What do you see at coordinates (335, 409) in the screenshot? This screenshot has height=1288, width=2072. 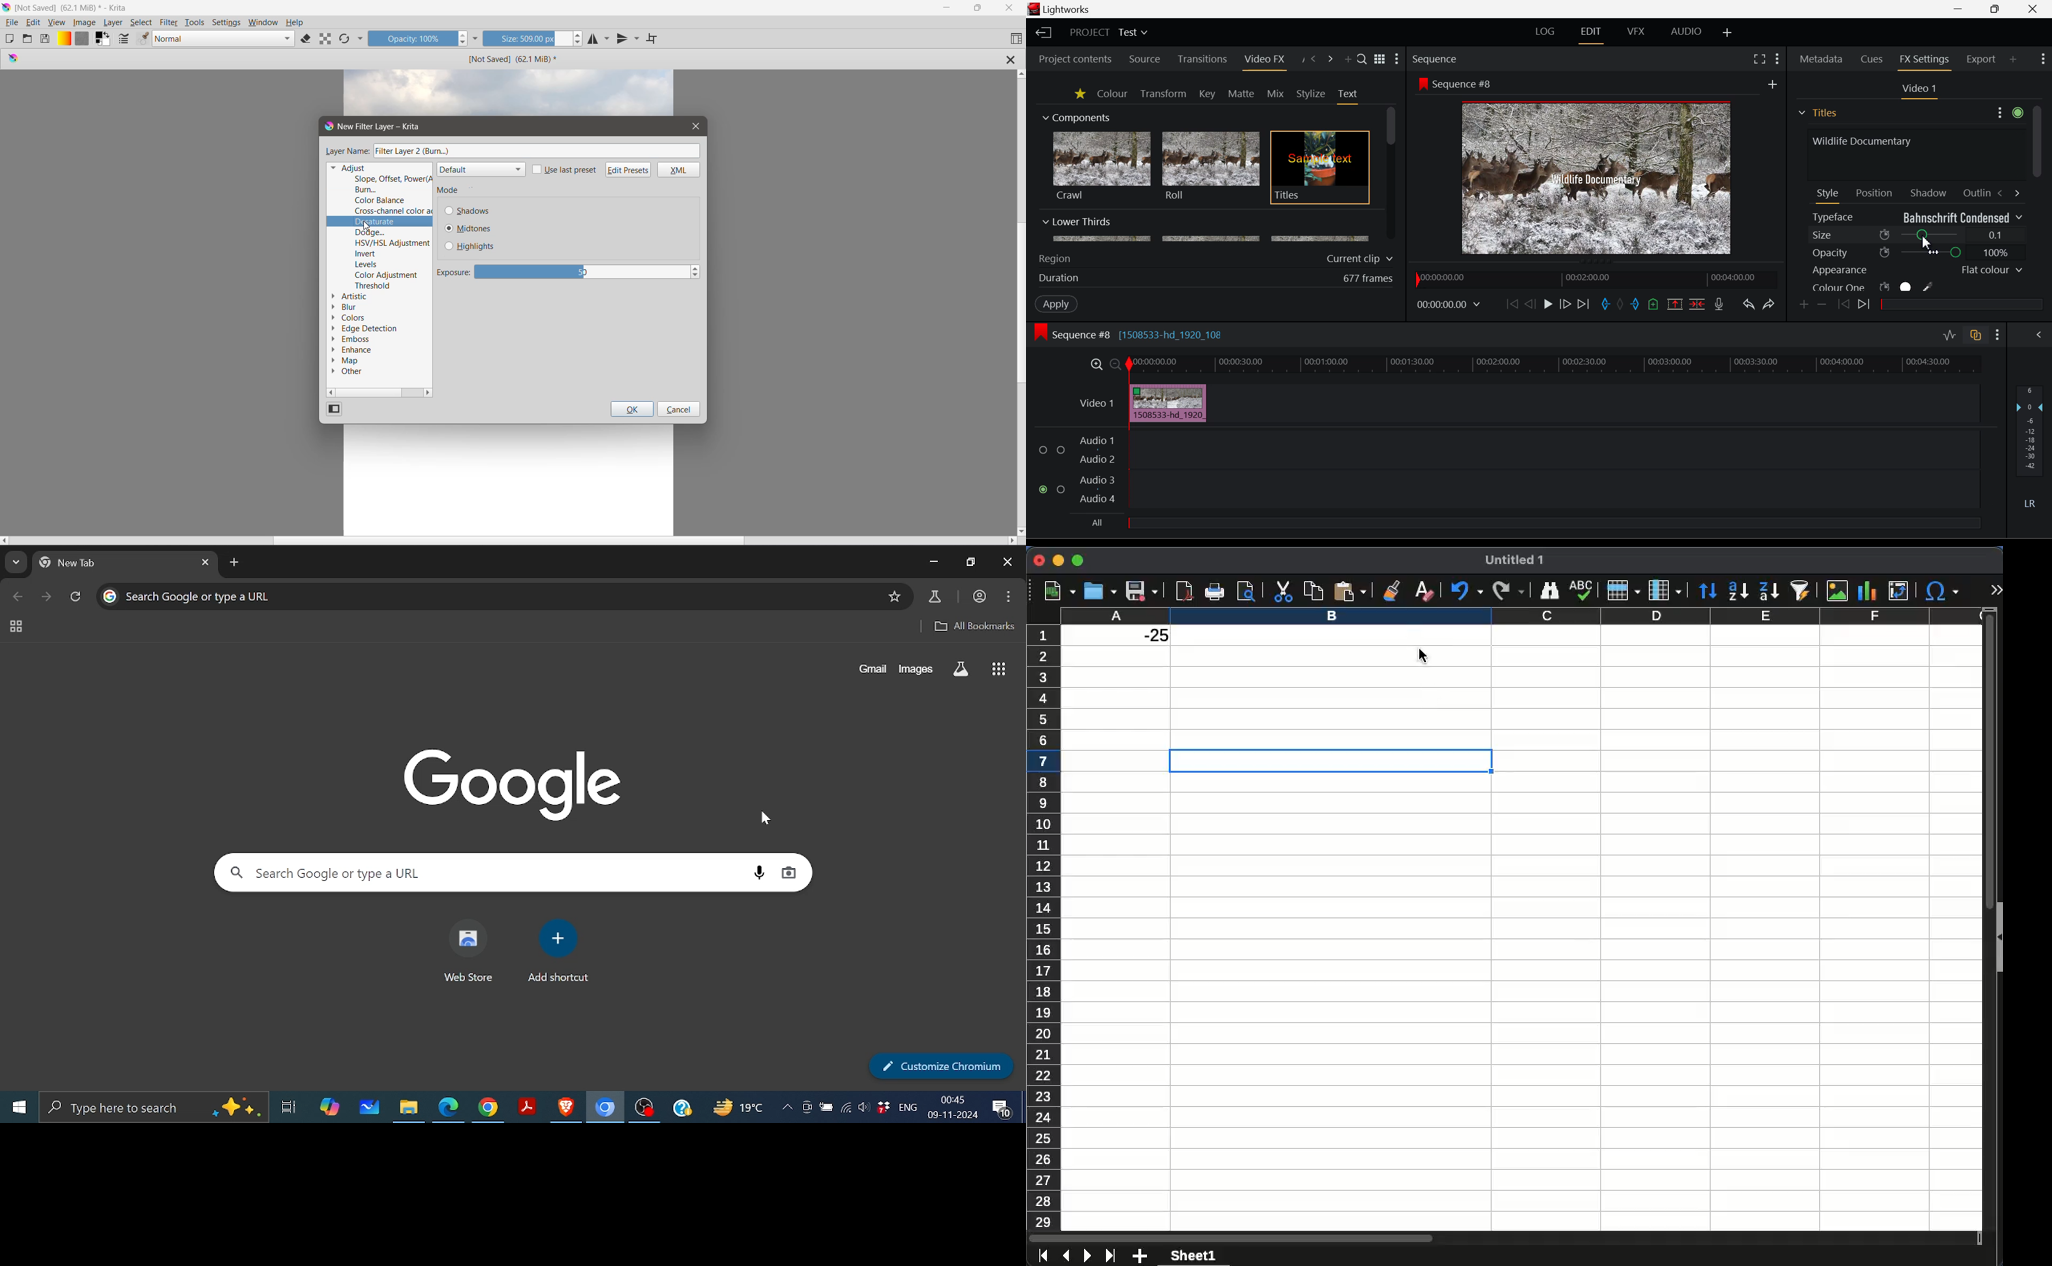 I see `Change View` at bounding box center [335, 409].